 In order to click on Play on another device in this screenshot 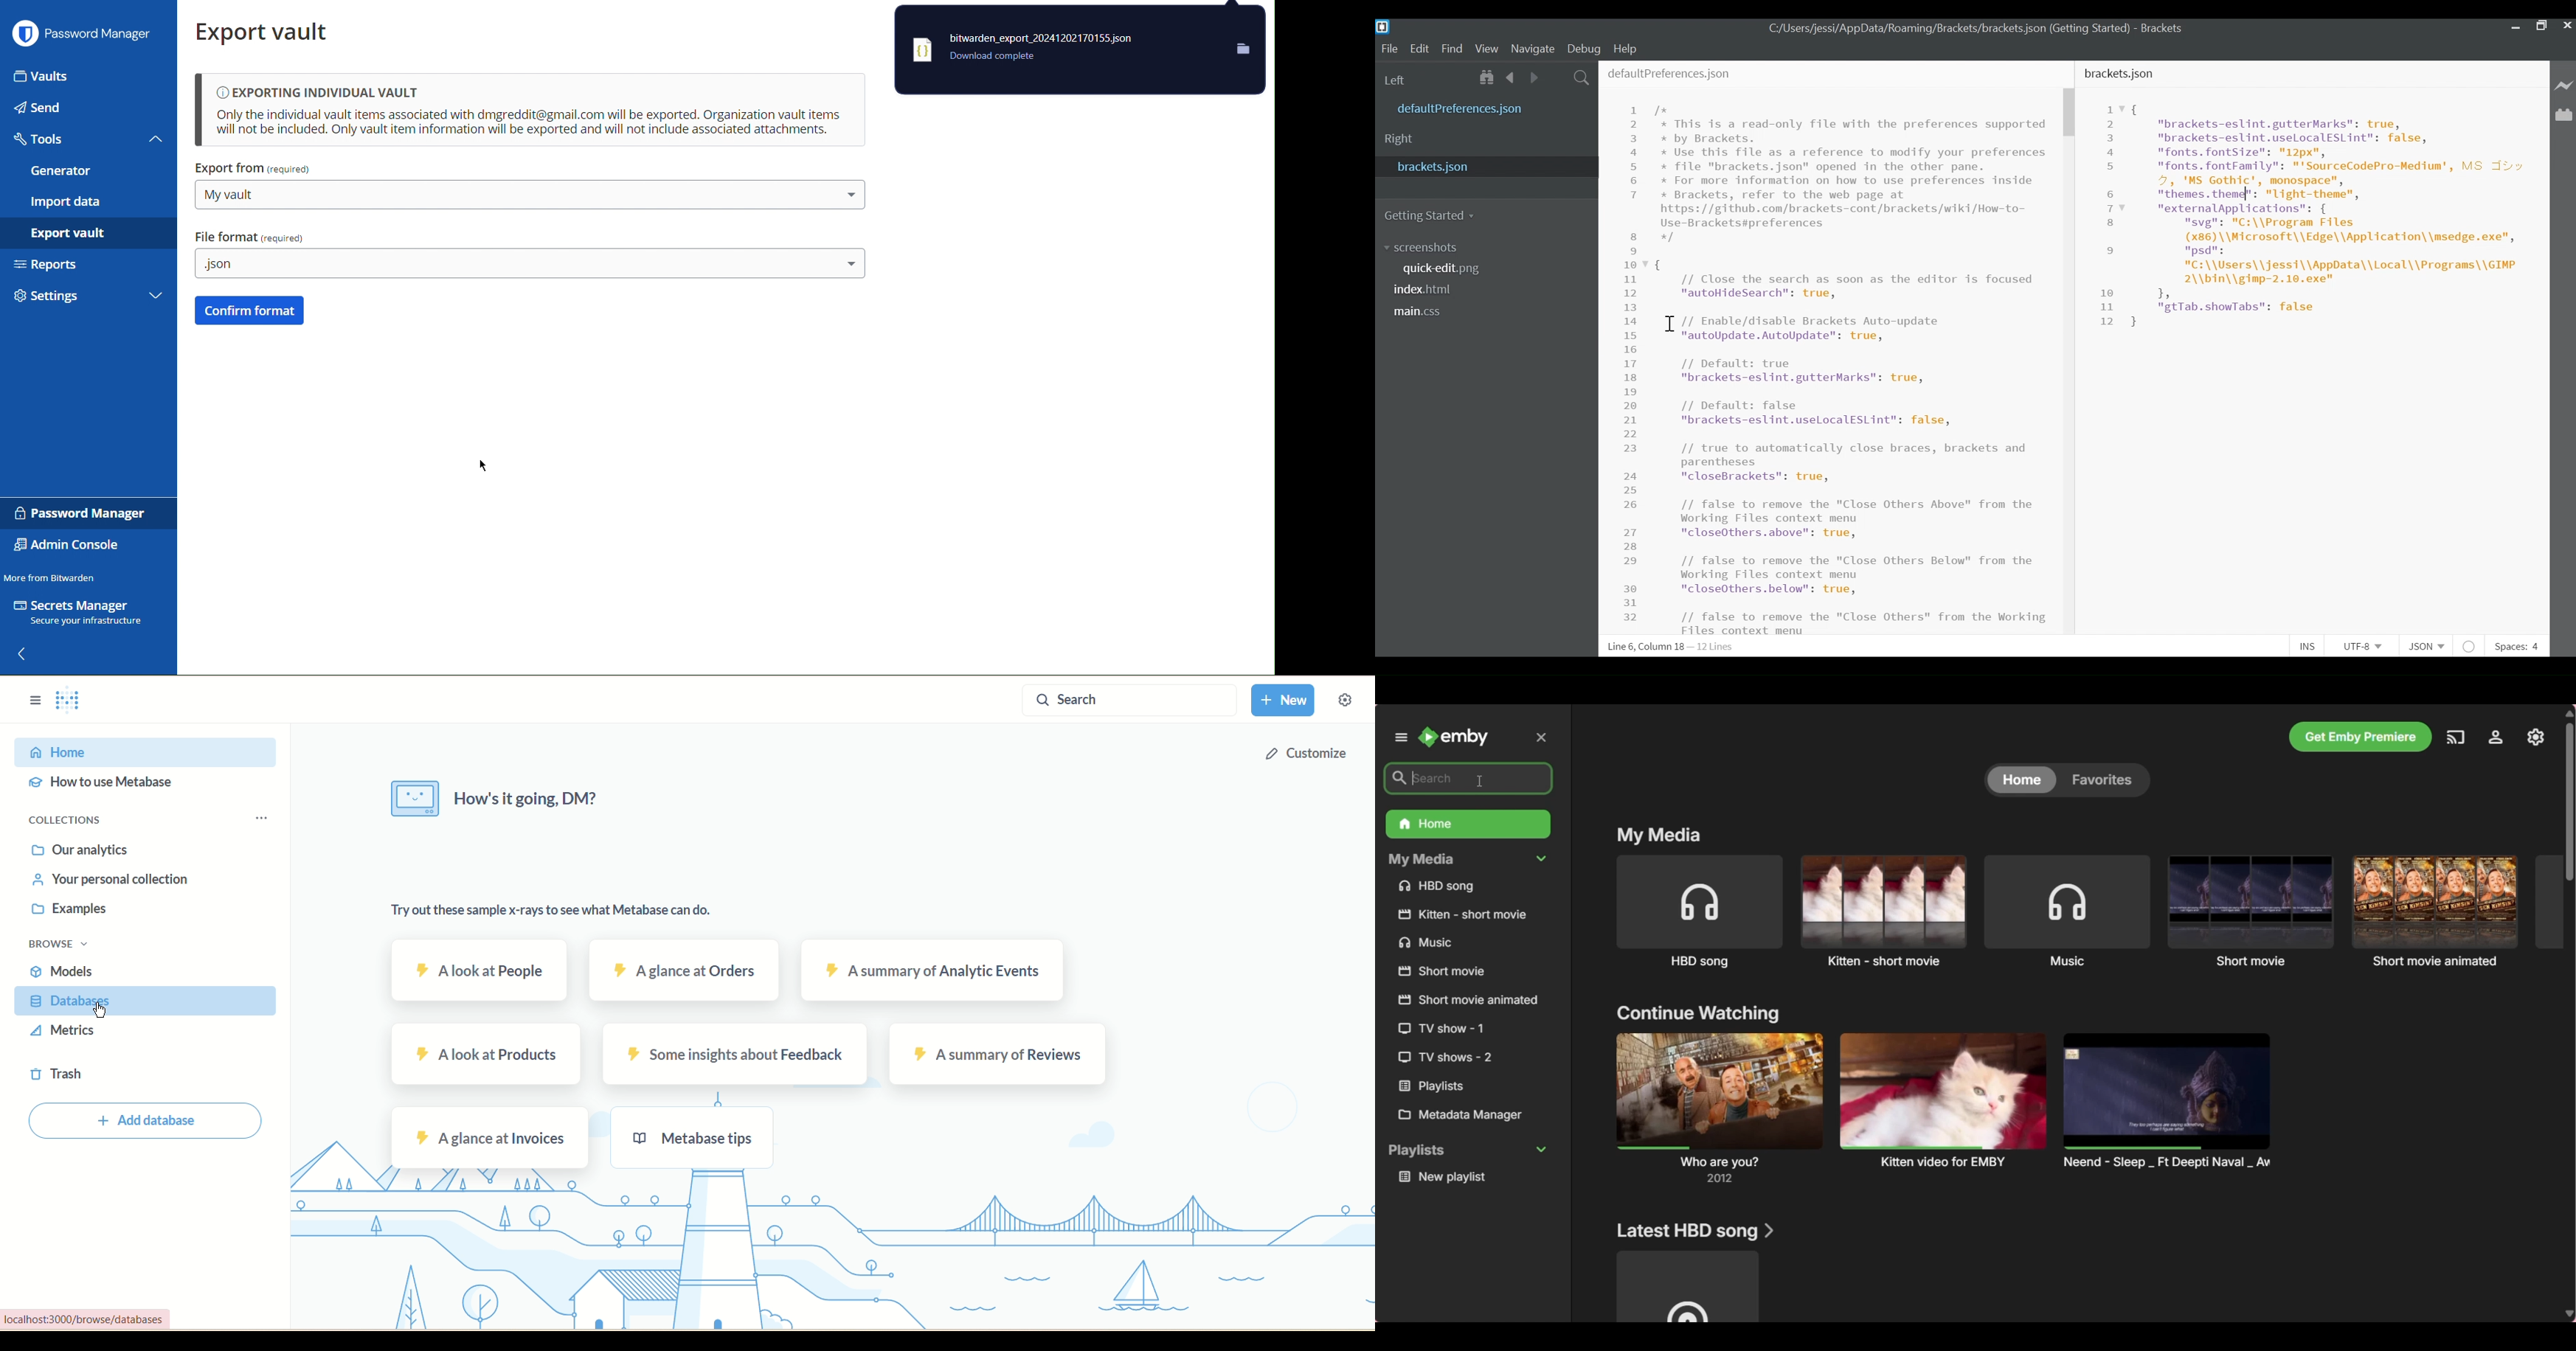, I will do `click(2456, 737)`.